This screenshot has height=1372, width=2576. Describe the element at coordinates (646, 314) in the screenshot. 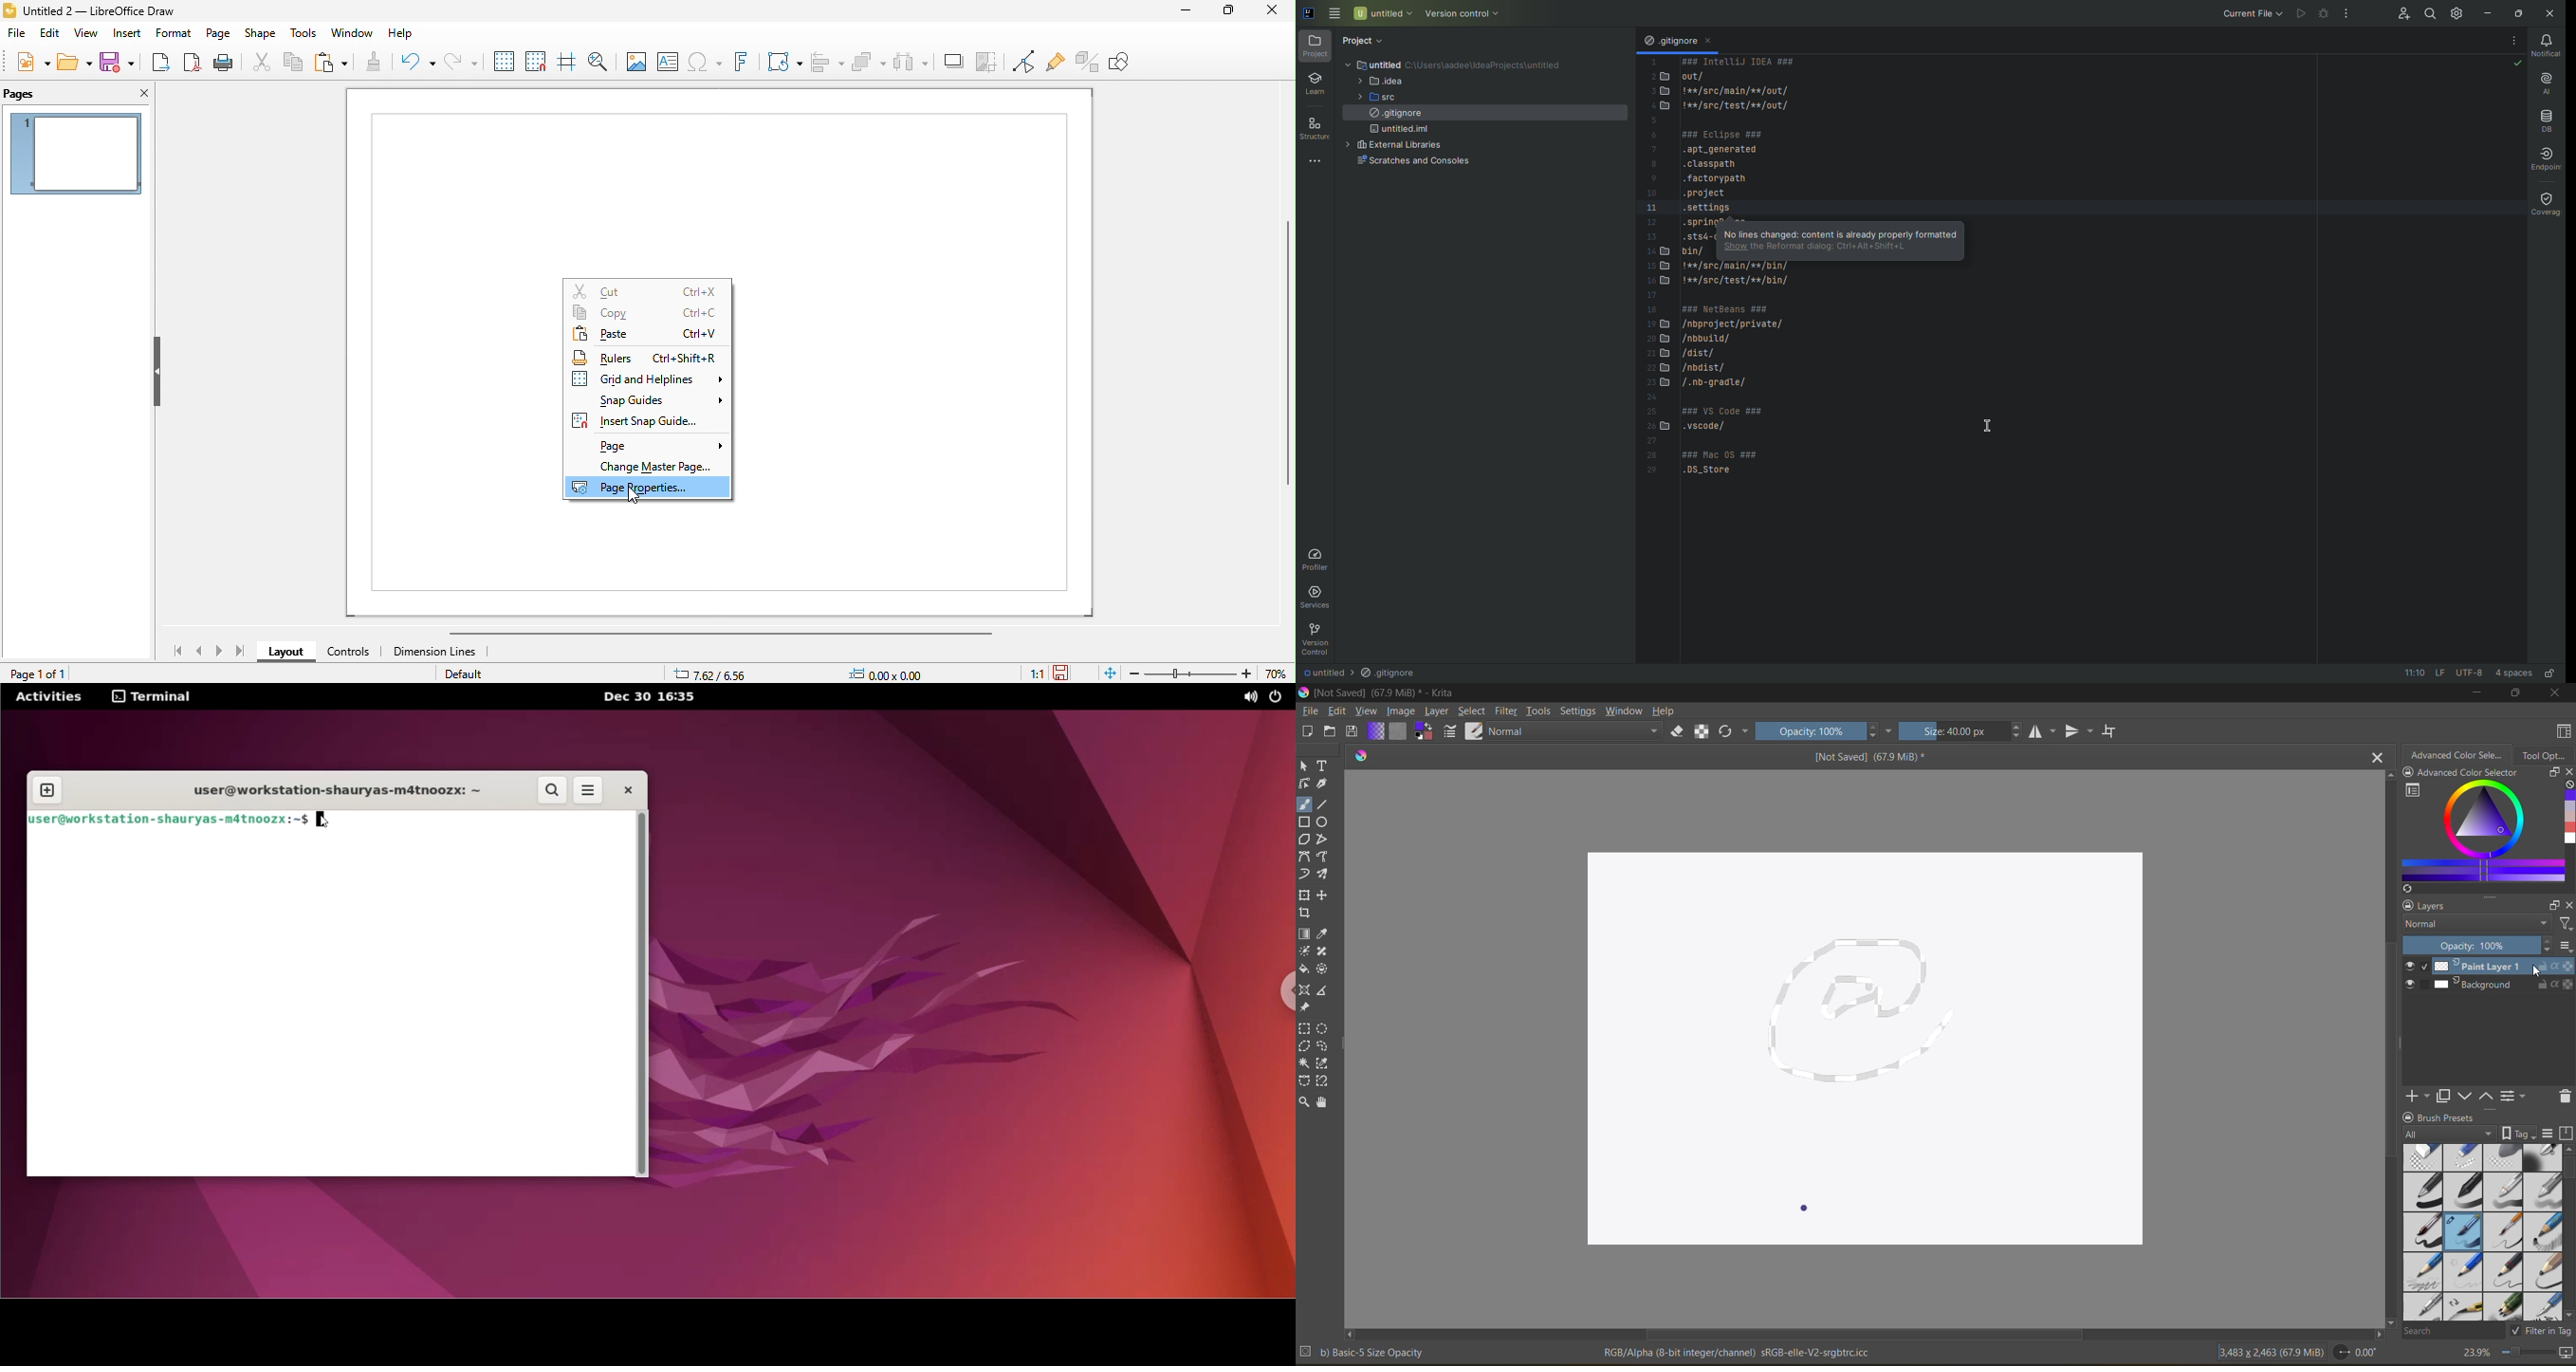

I see `copy` at that location.